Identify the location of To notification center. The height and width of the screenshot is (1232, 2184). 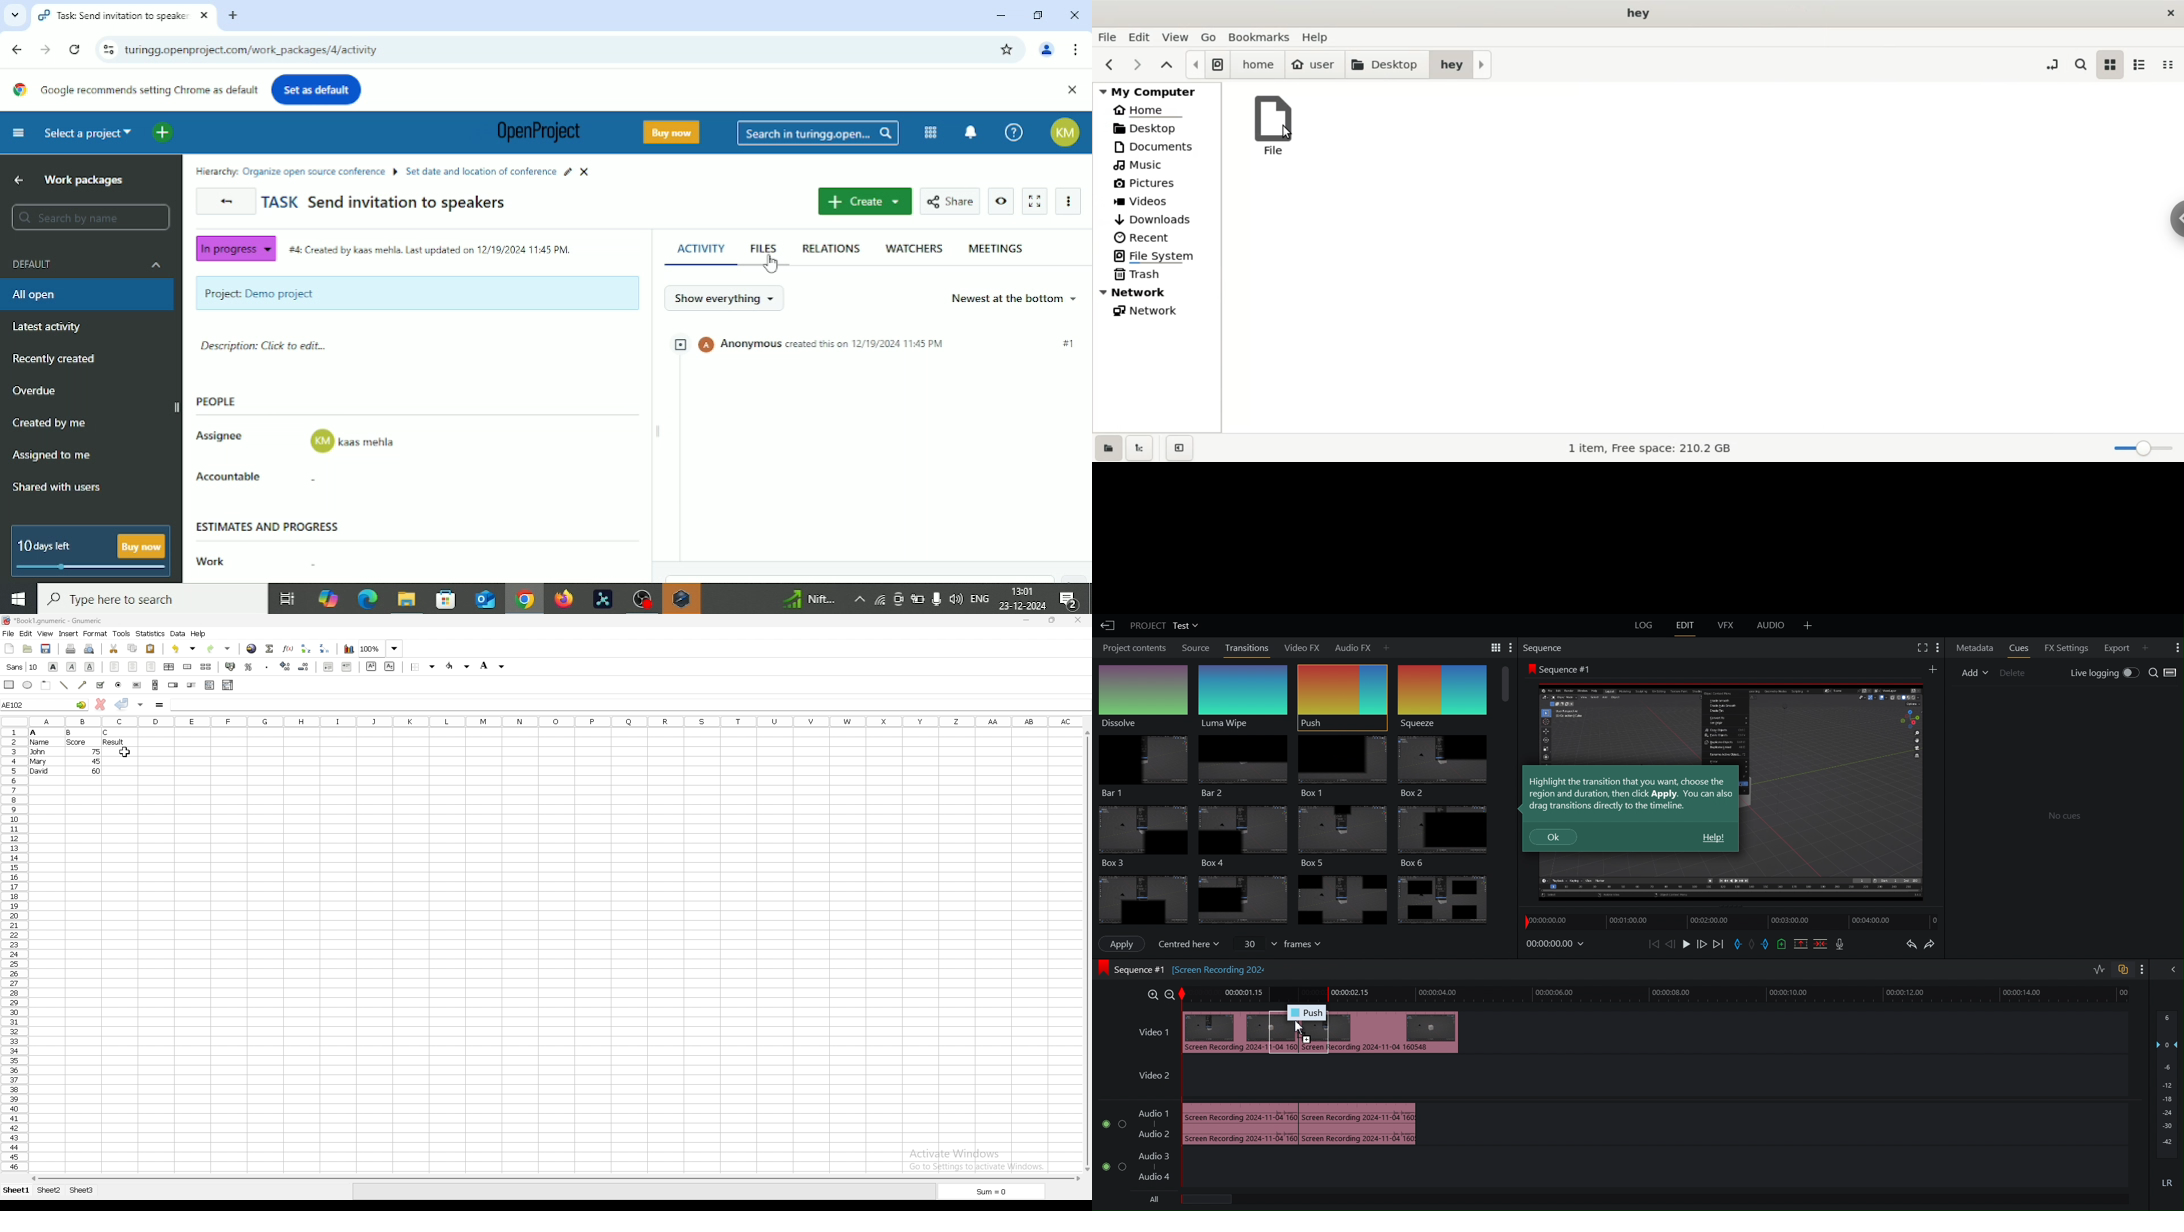
(971, 130).